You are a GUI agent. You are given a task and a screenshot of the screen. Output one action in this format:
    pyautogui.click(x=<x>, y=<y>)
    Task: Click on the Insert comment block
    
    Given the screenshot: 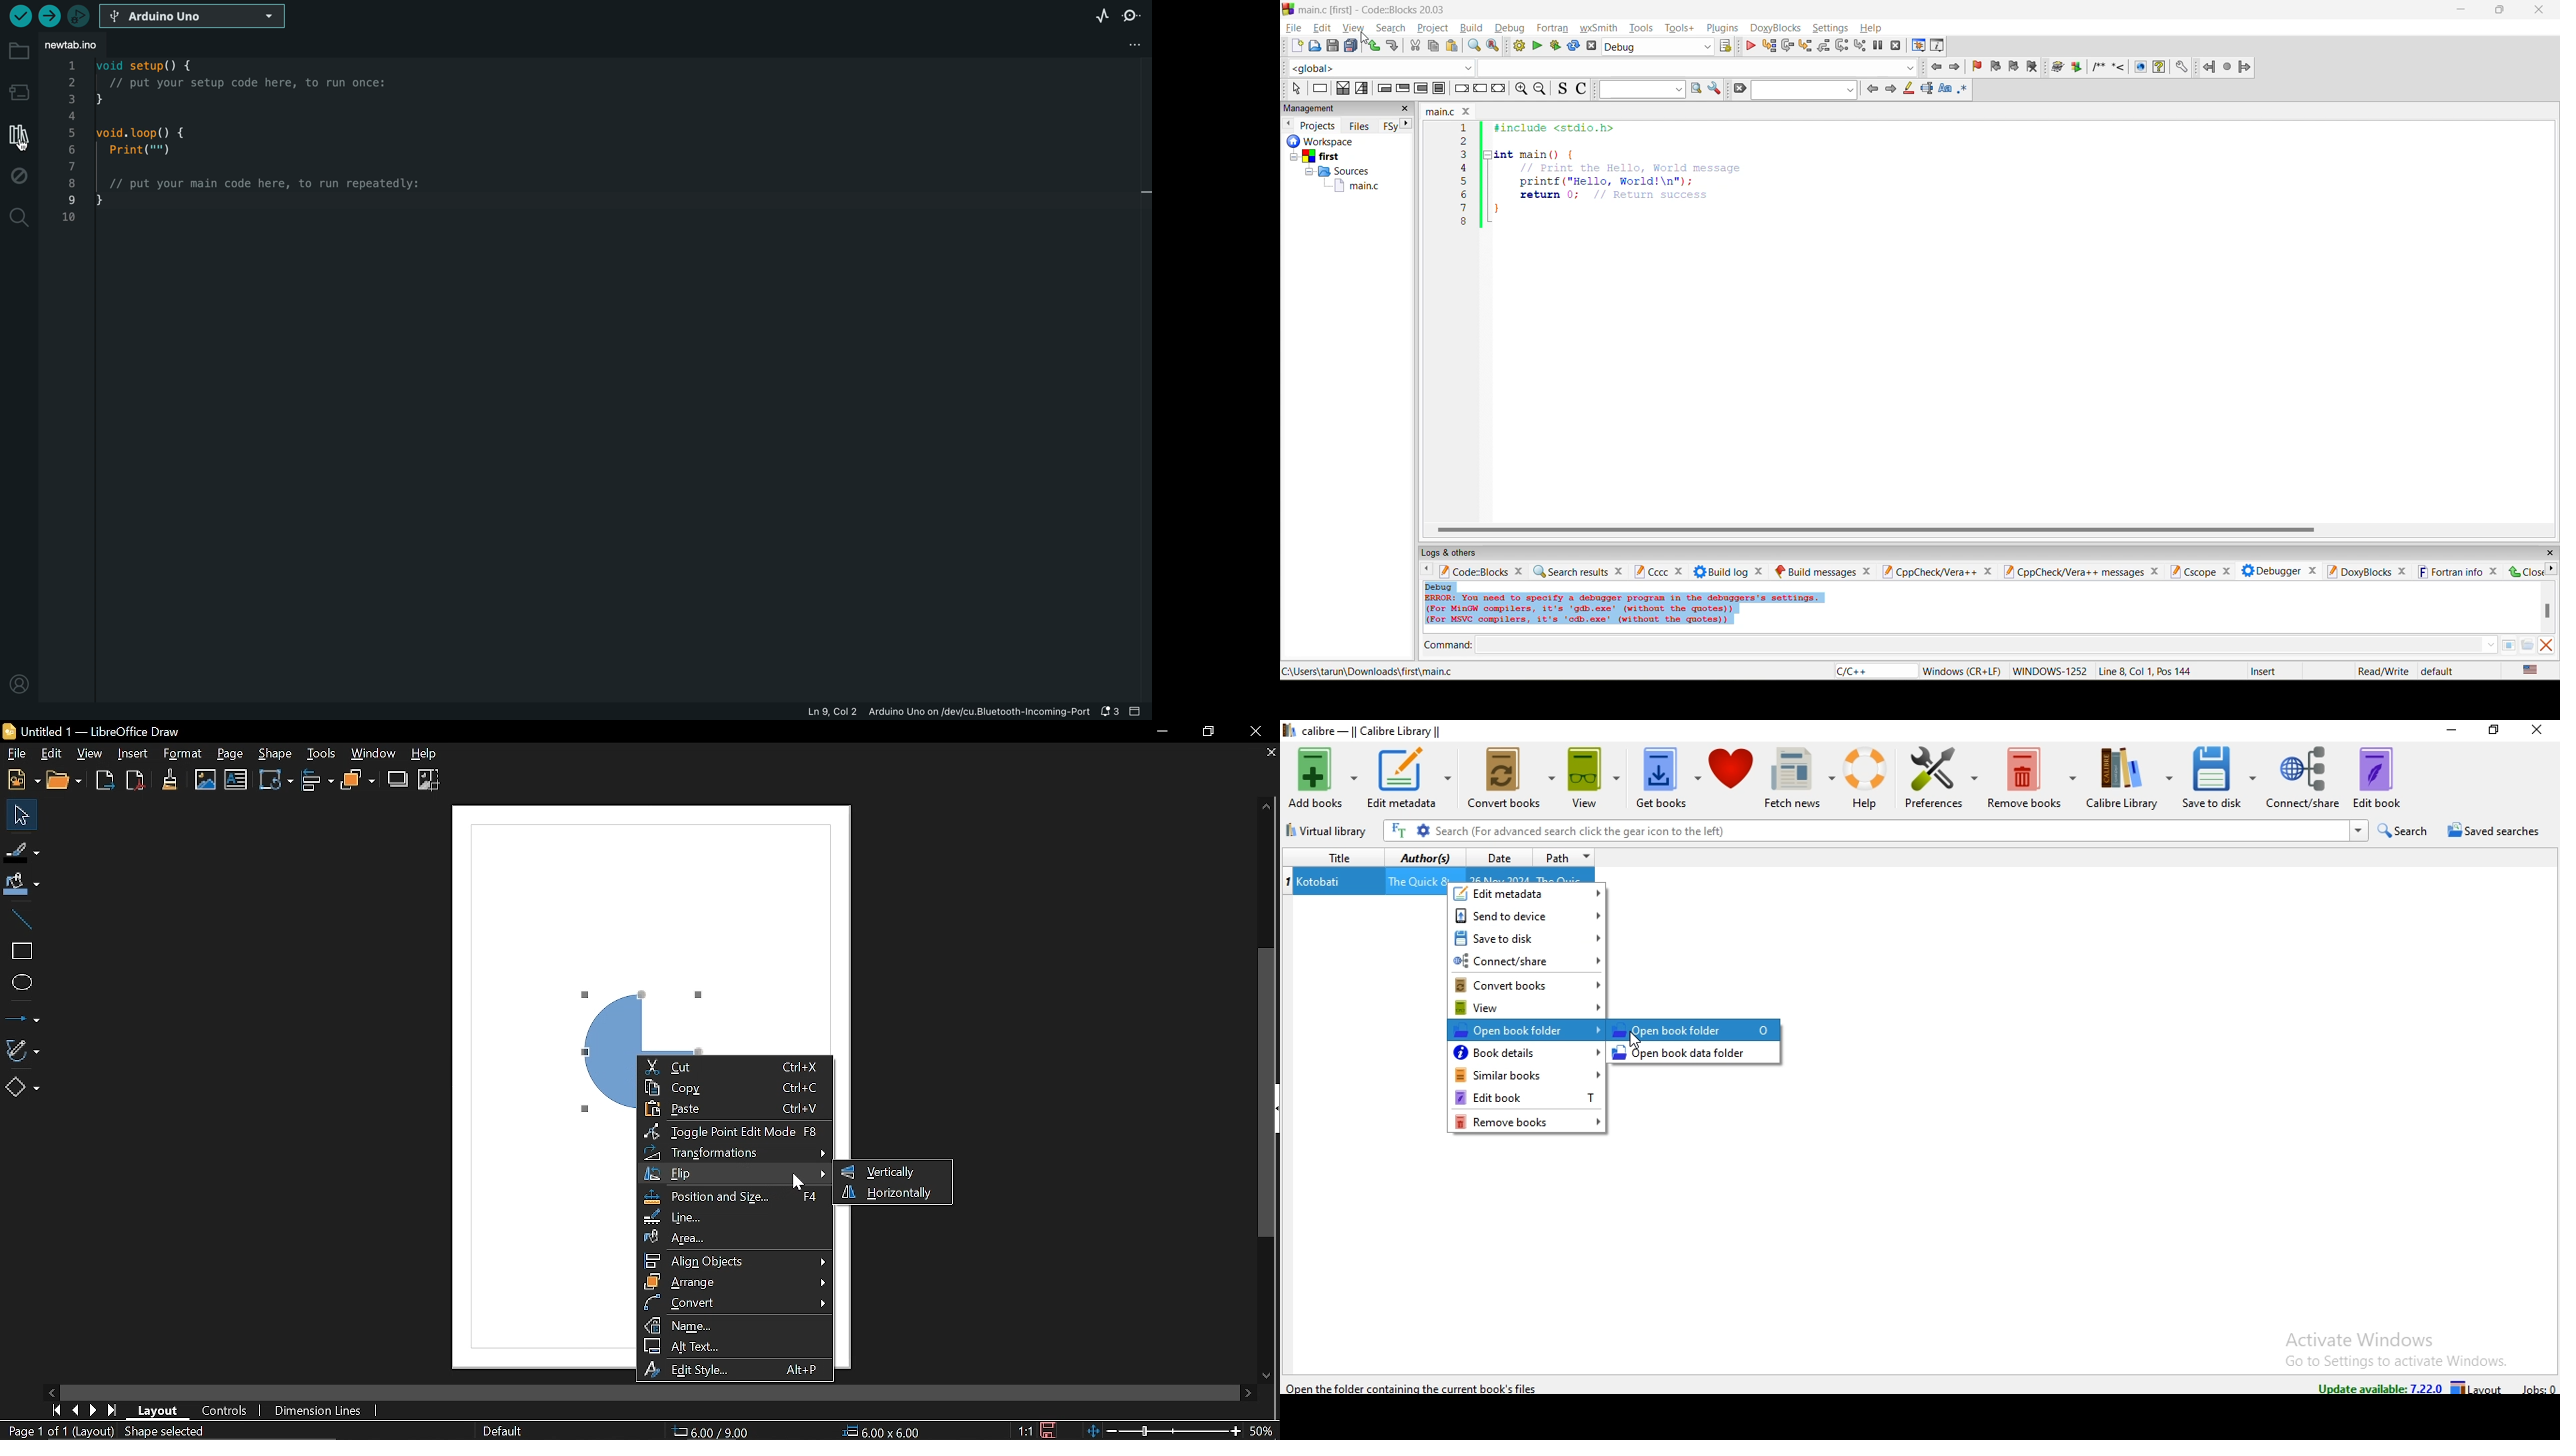 What is the action you would take?
    pyautogui.click(x=2097, y=66)
    